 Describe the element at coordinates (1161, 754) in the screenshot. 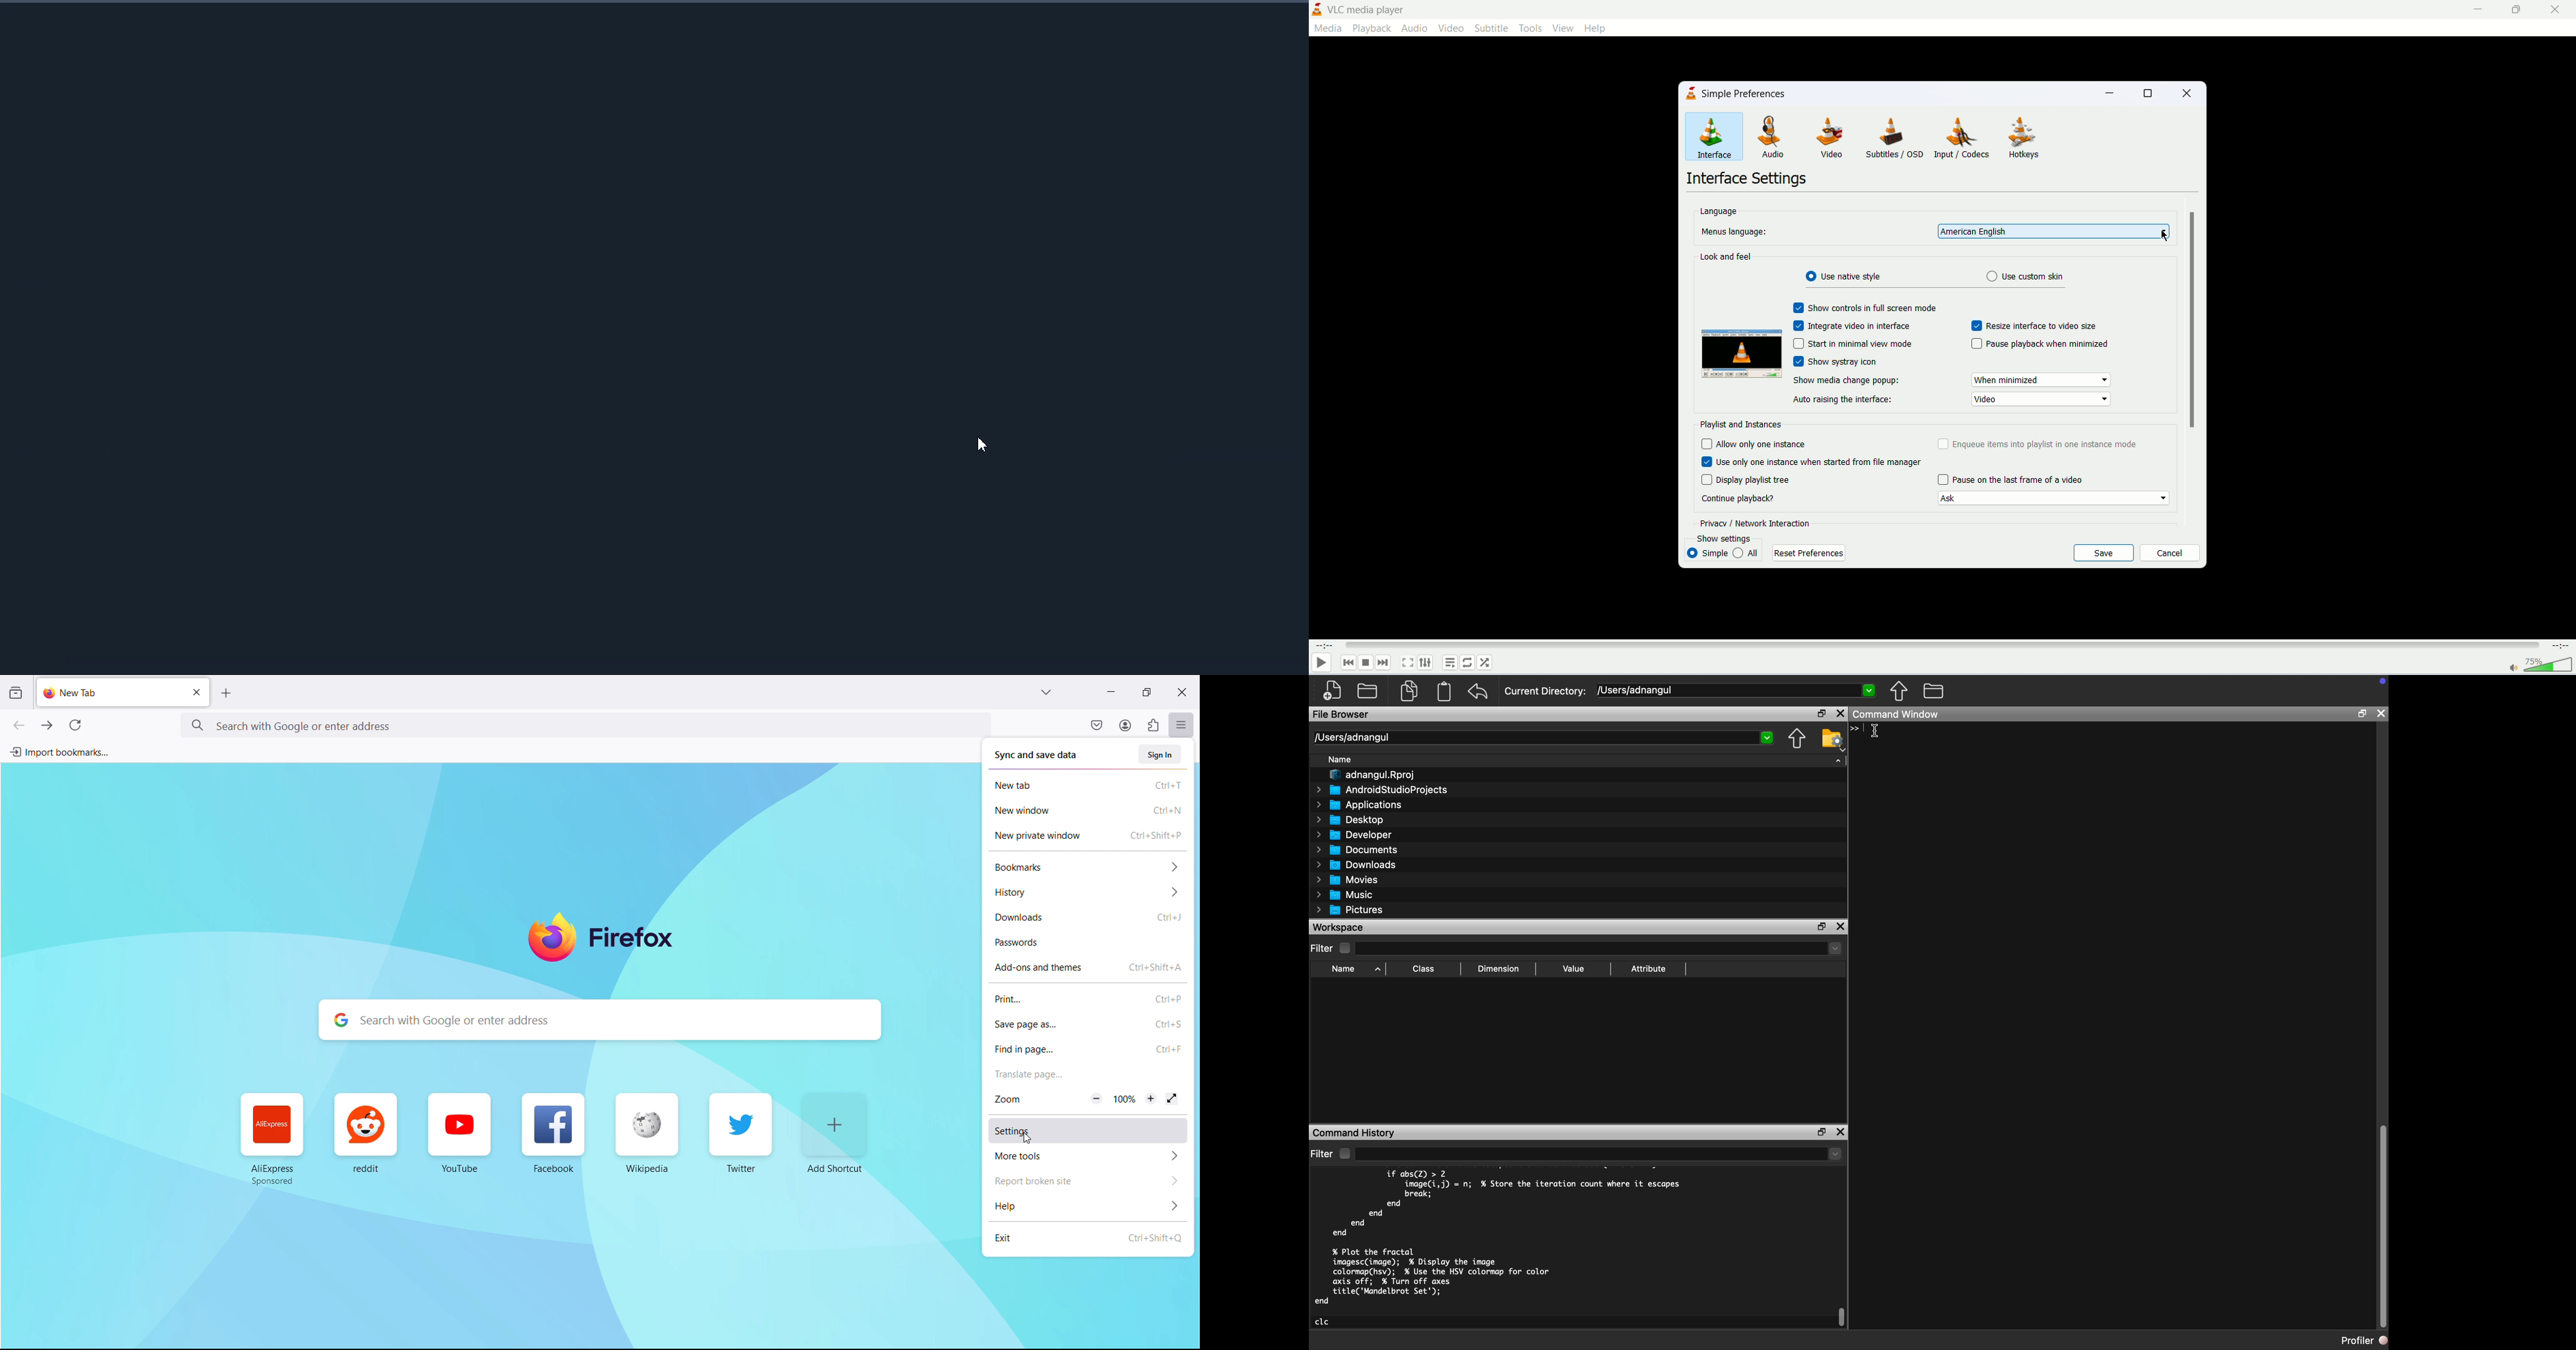

I see `sign in` at that location.